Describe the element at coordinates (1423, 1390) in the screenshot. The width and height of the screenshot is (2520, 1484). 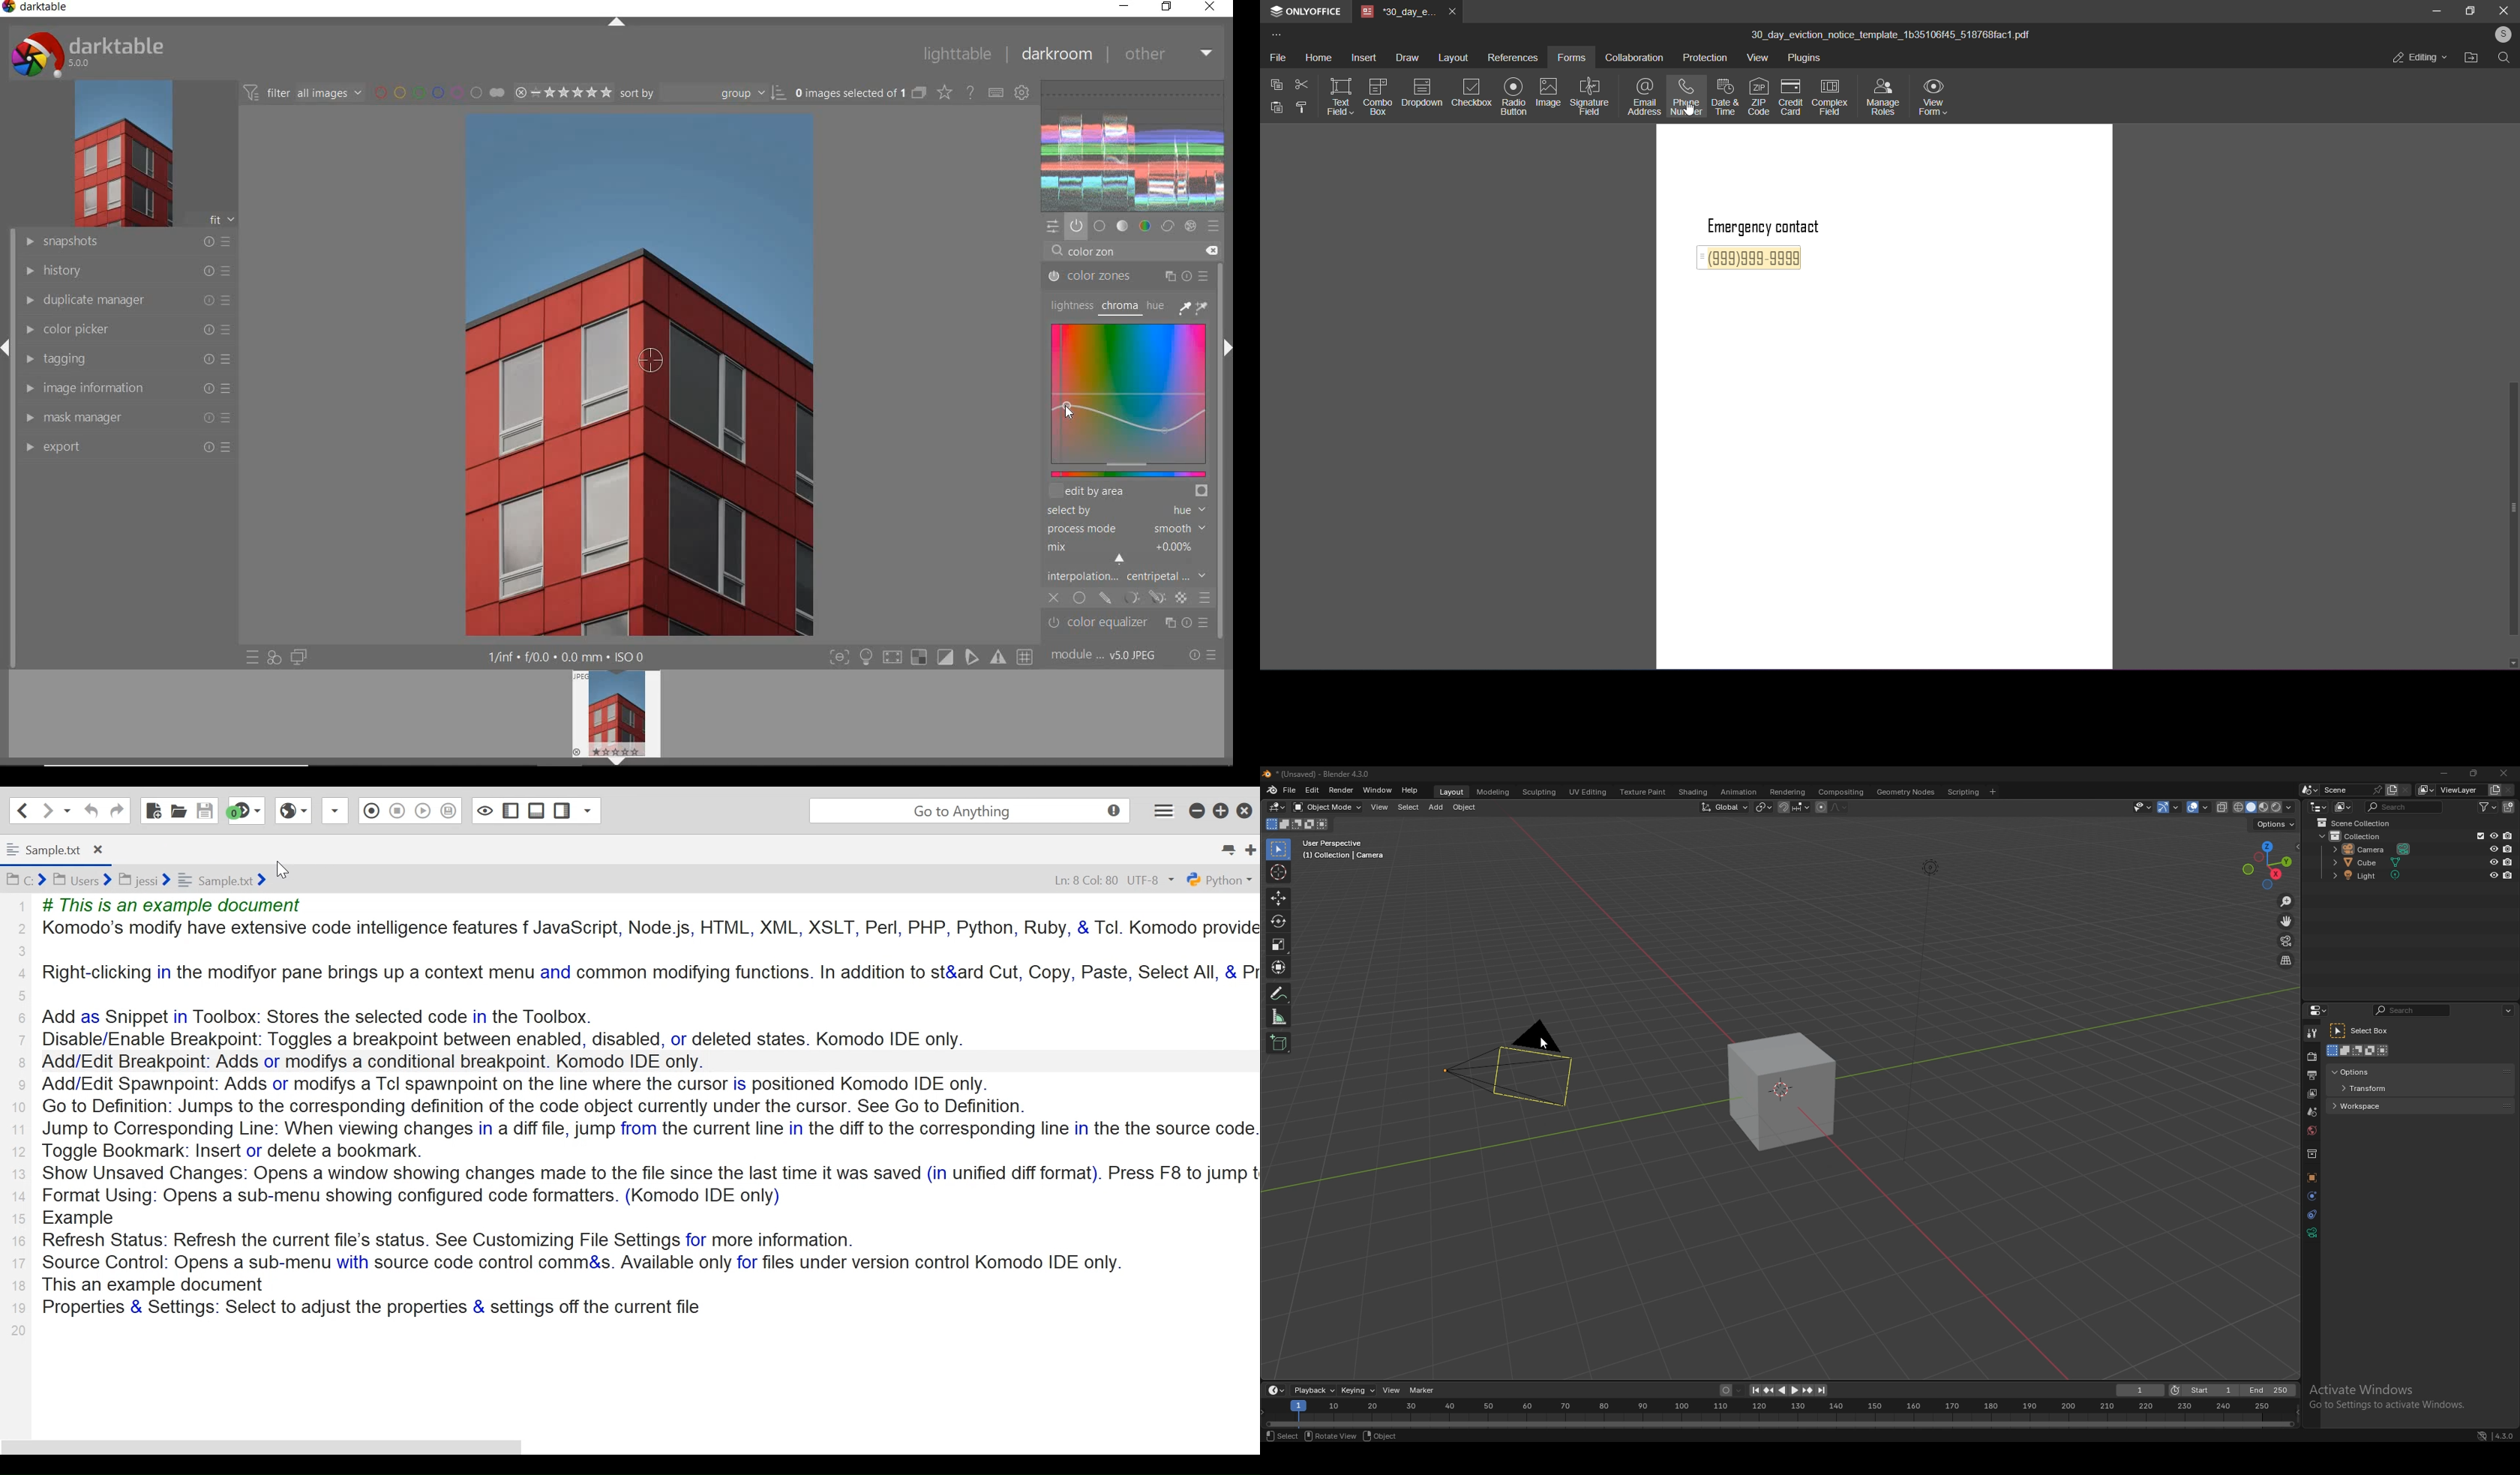
I see `marker` at that location.